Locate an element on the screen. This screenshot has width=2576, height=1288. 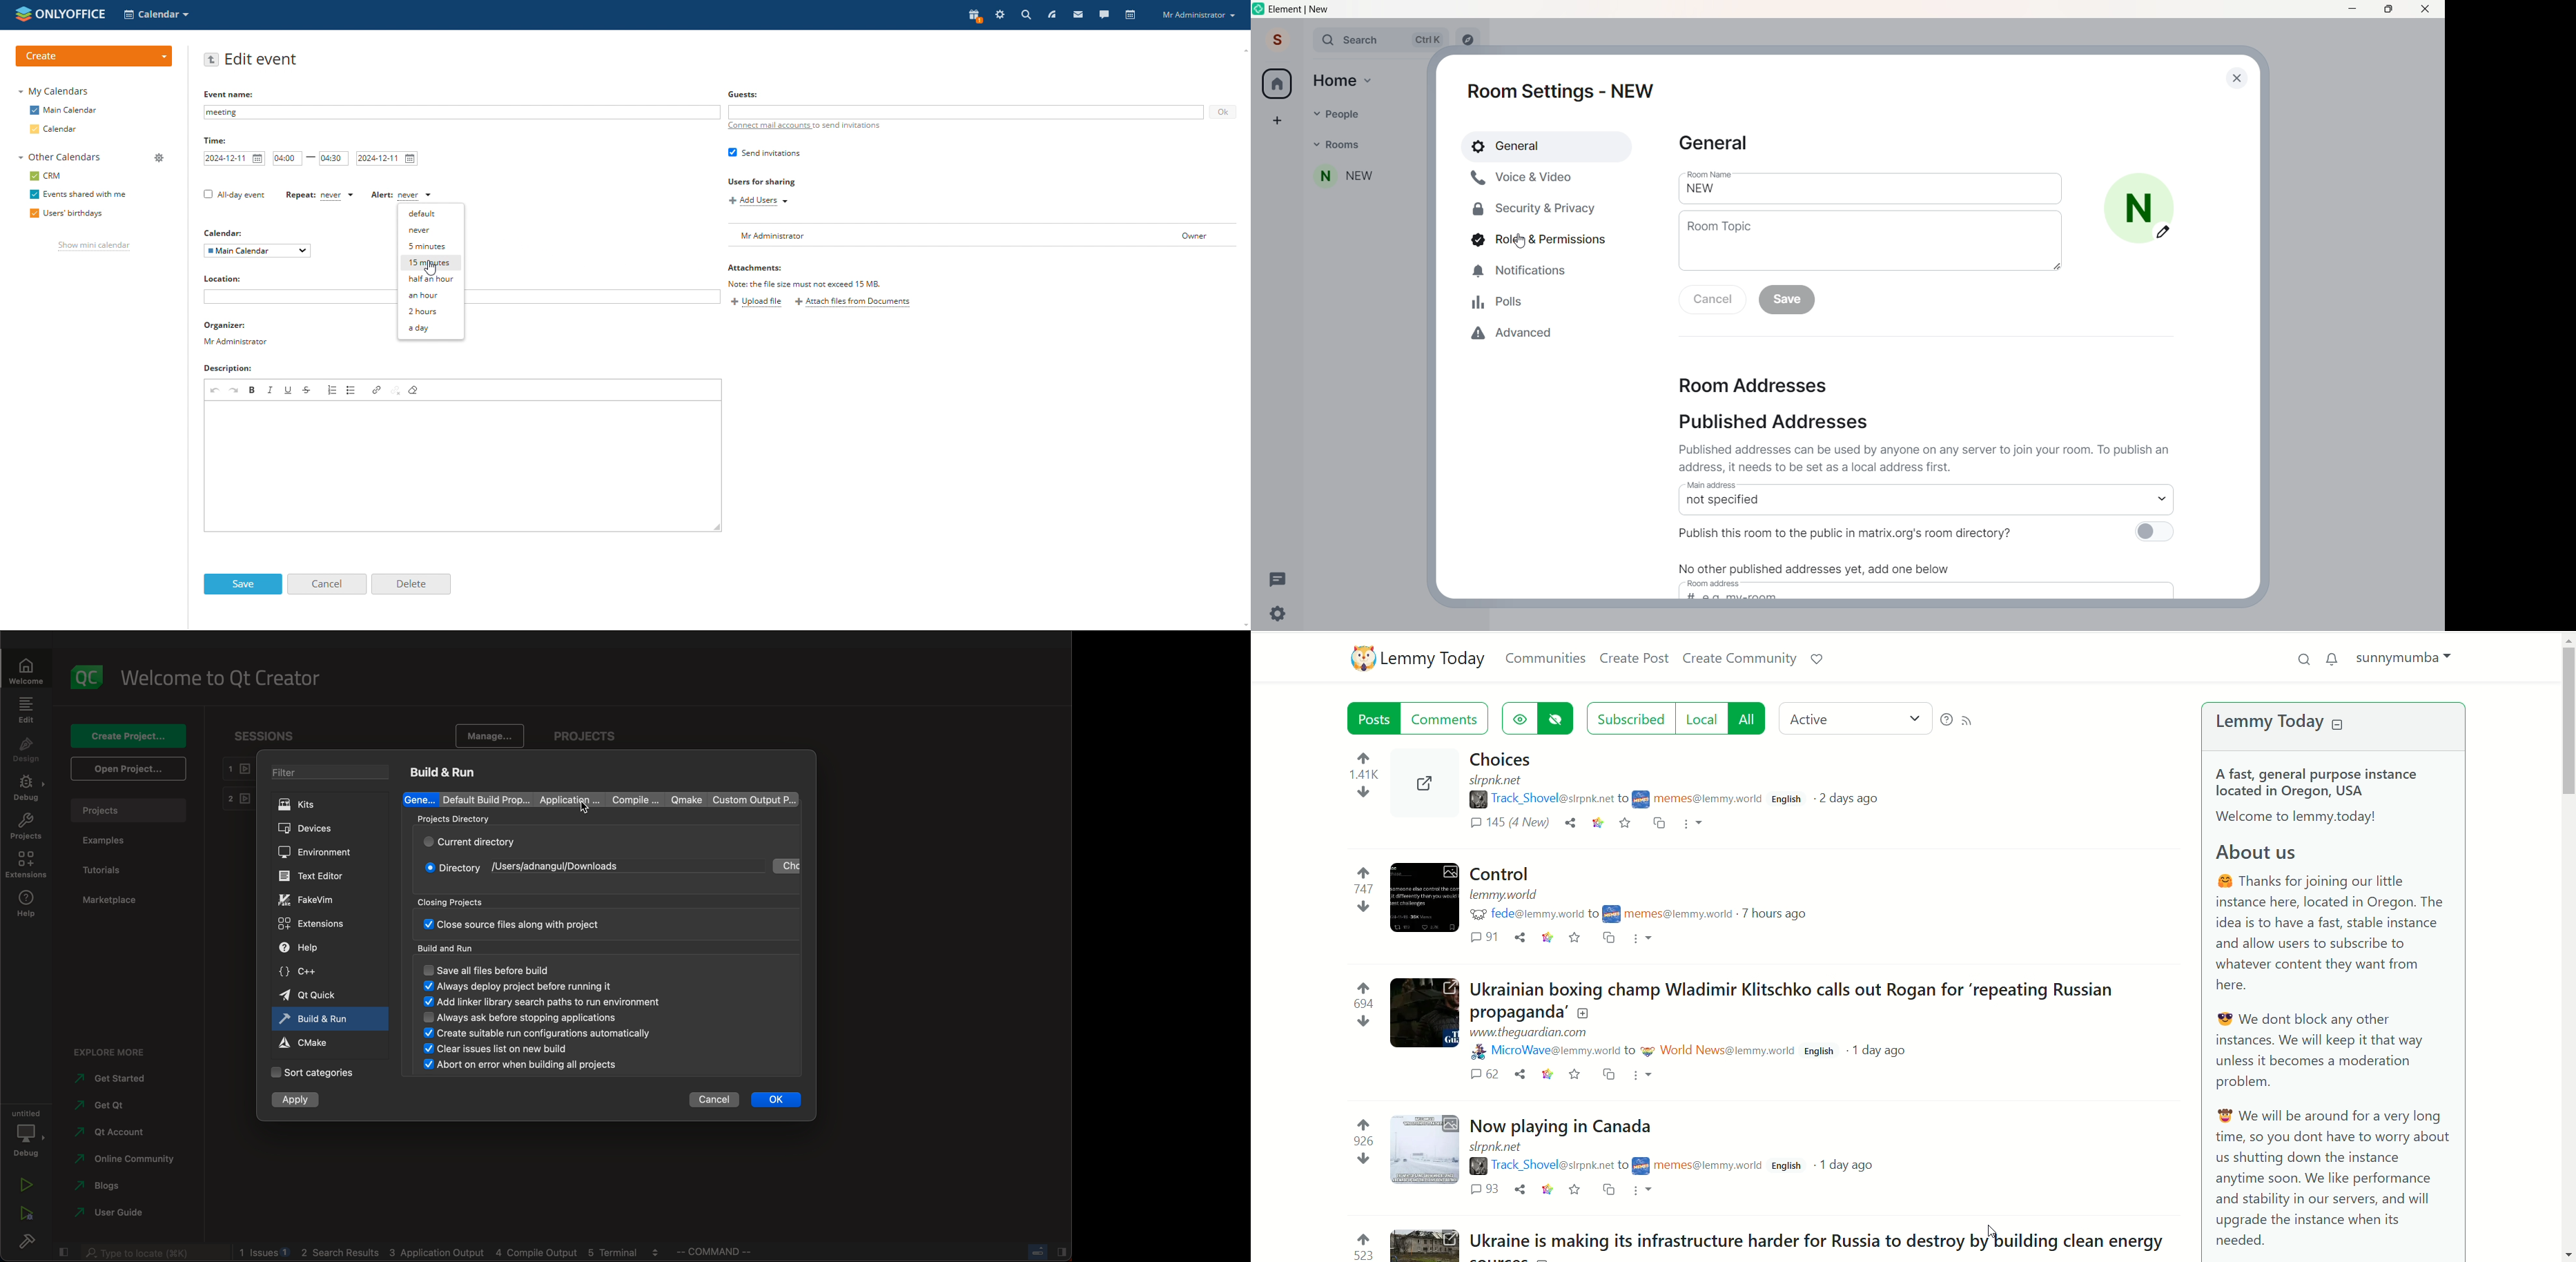
design is located at coordinates (27, 749).